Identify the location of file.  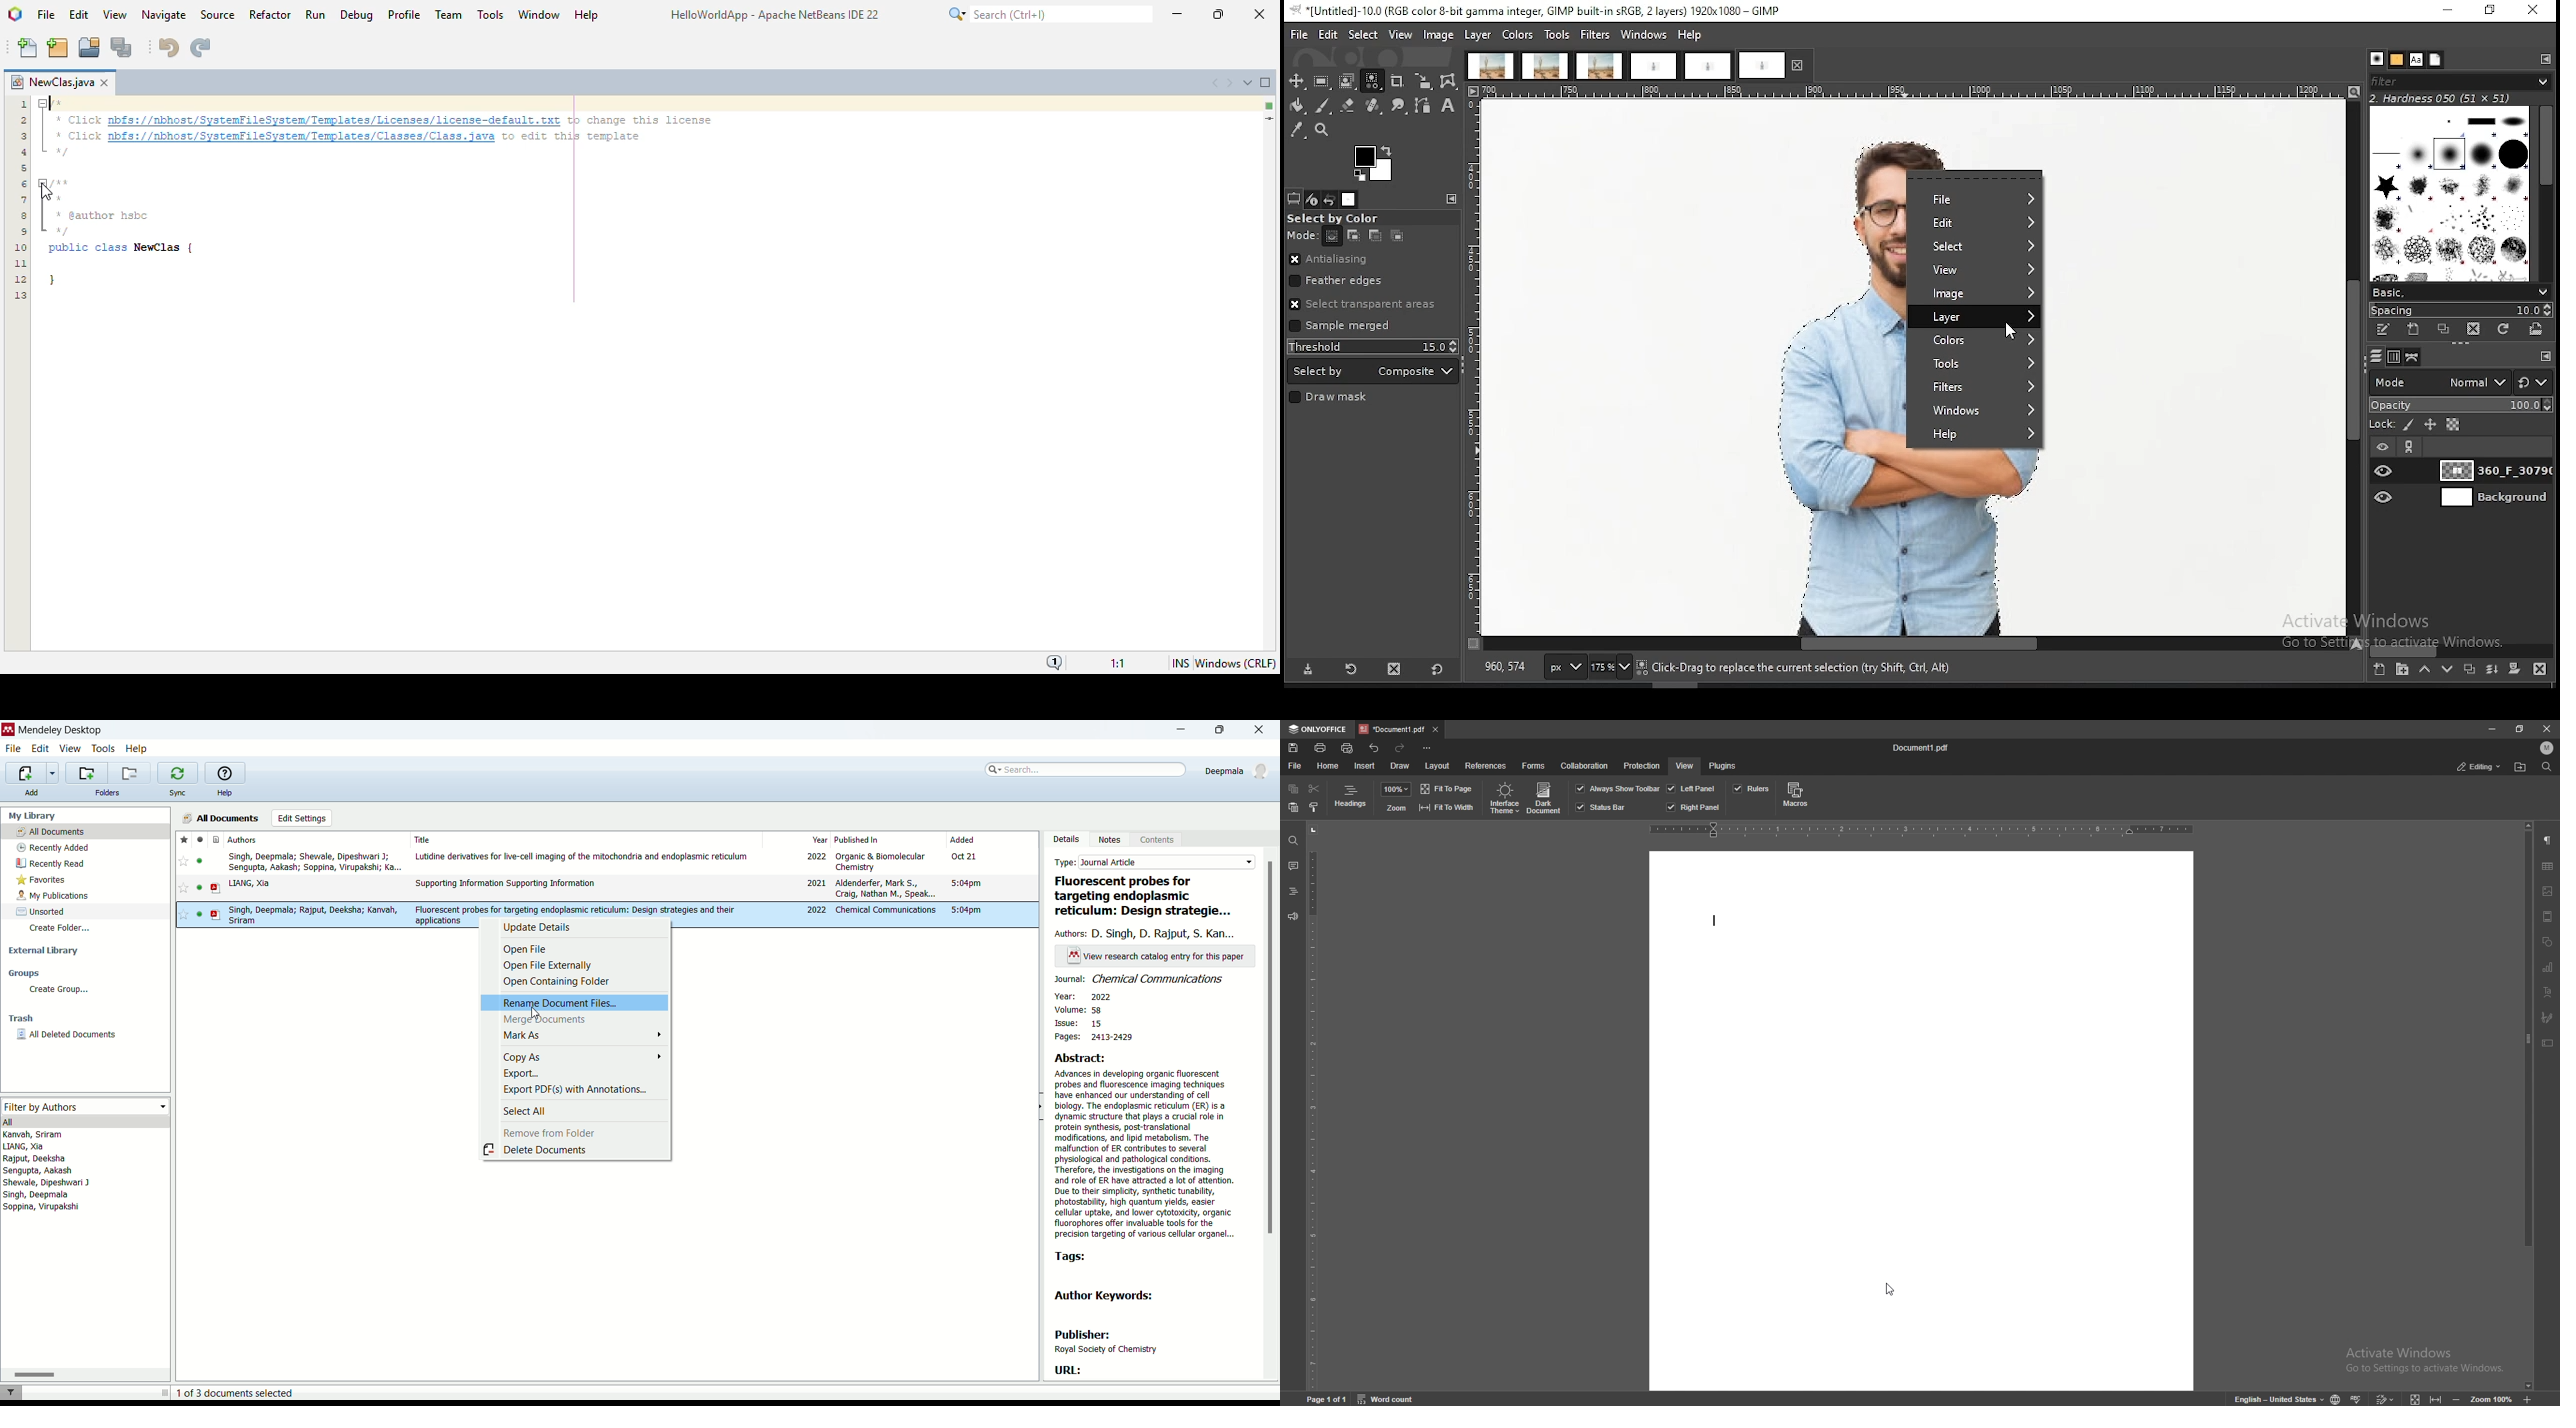
(1300, 35).